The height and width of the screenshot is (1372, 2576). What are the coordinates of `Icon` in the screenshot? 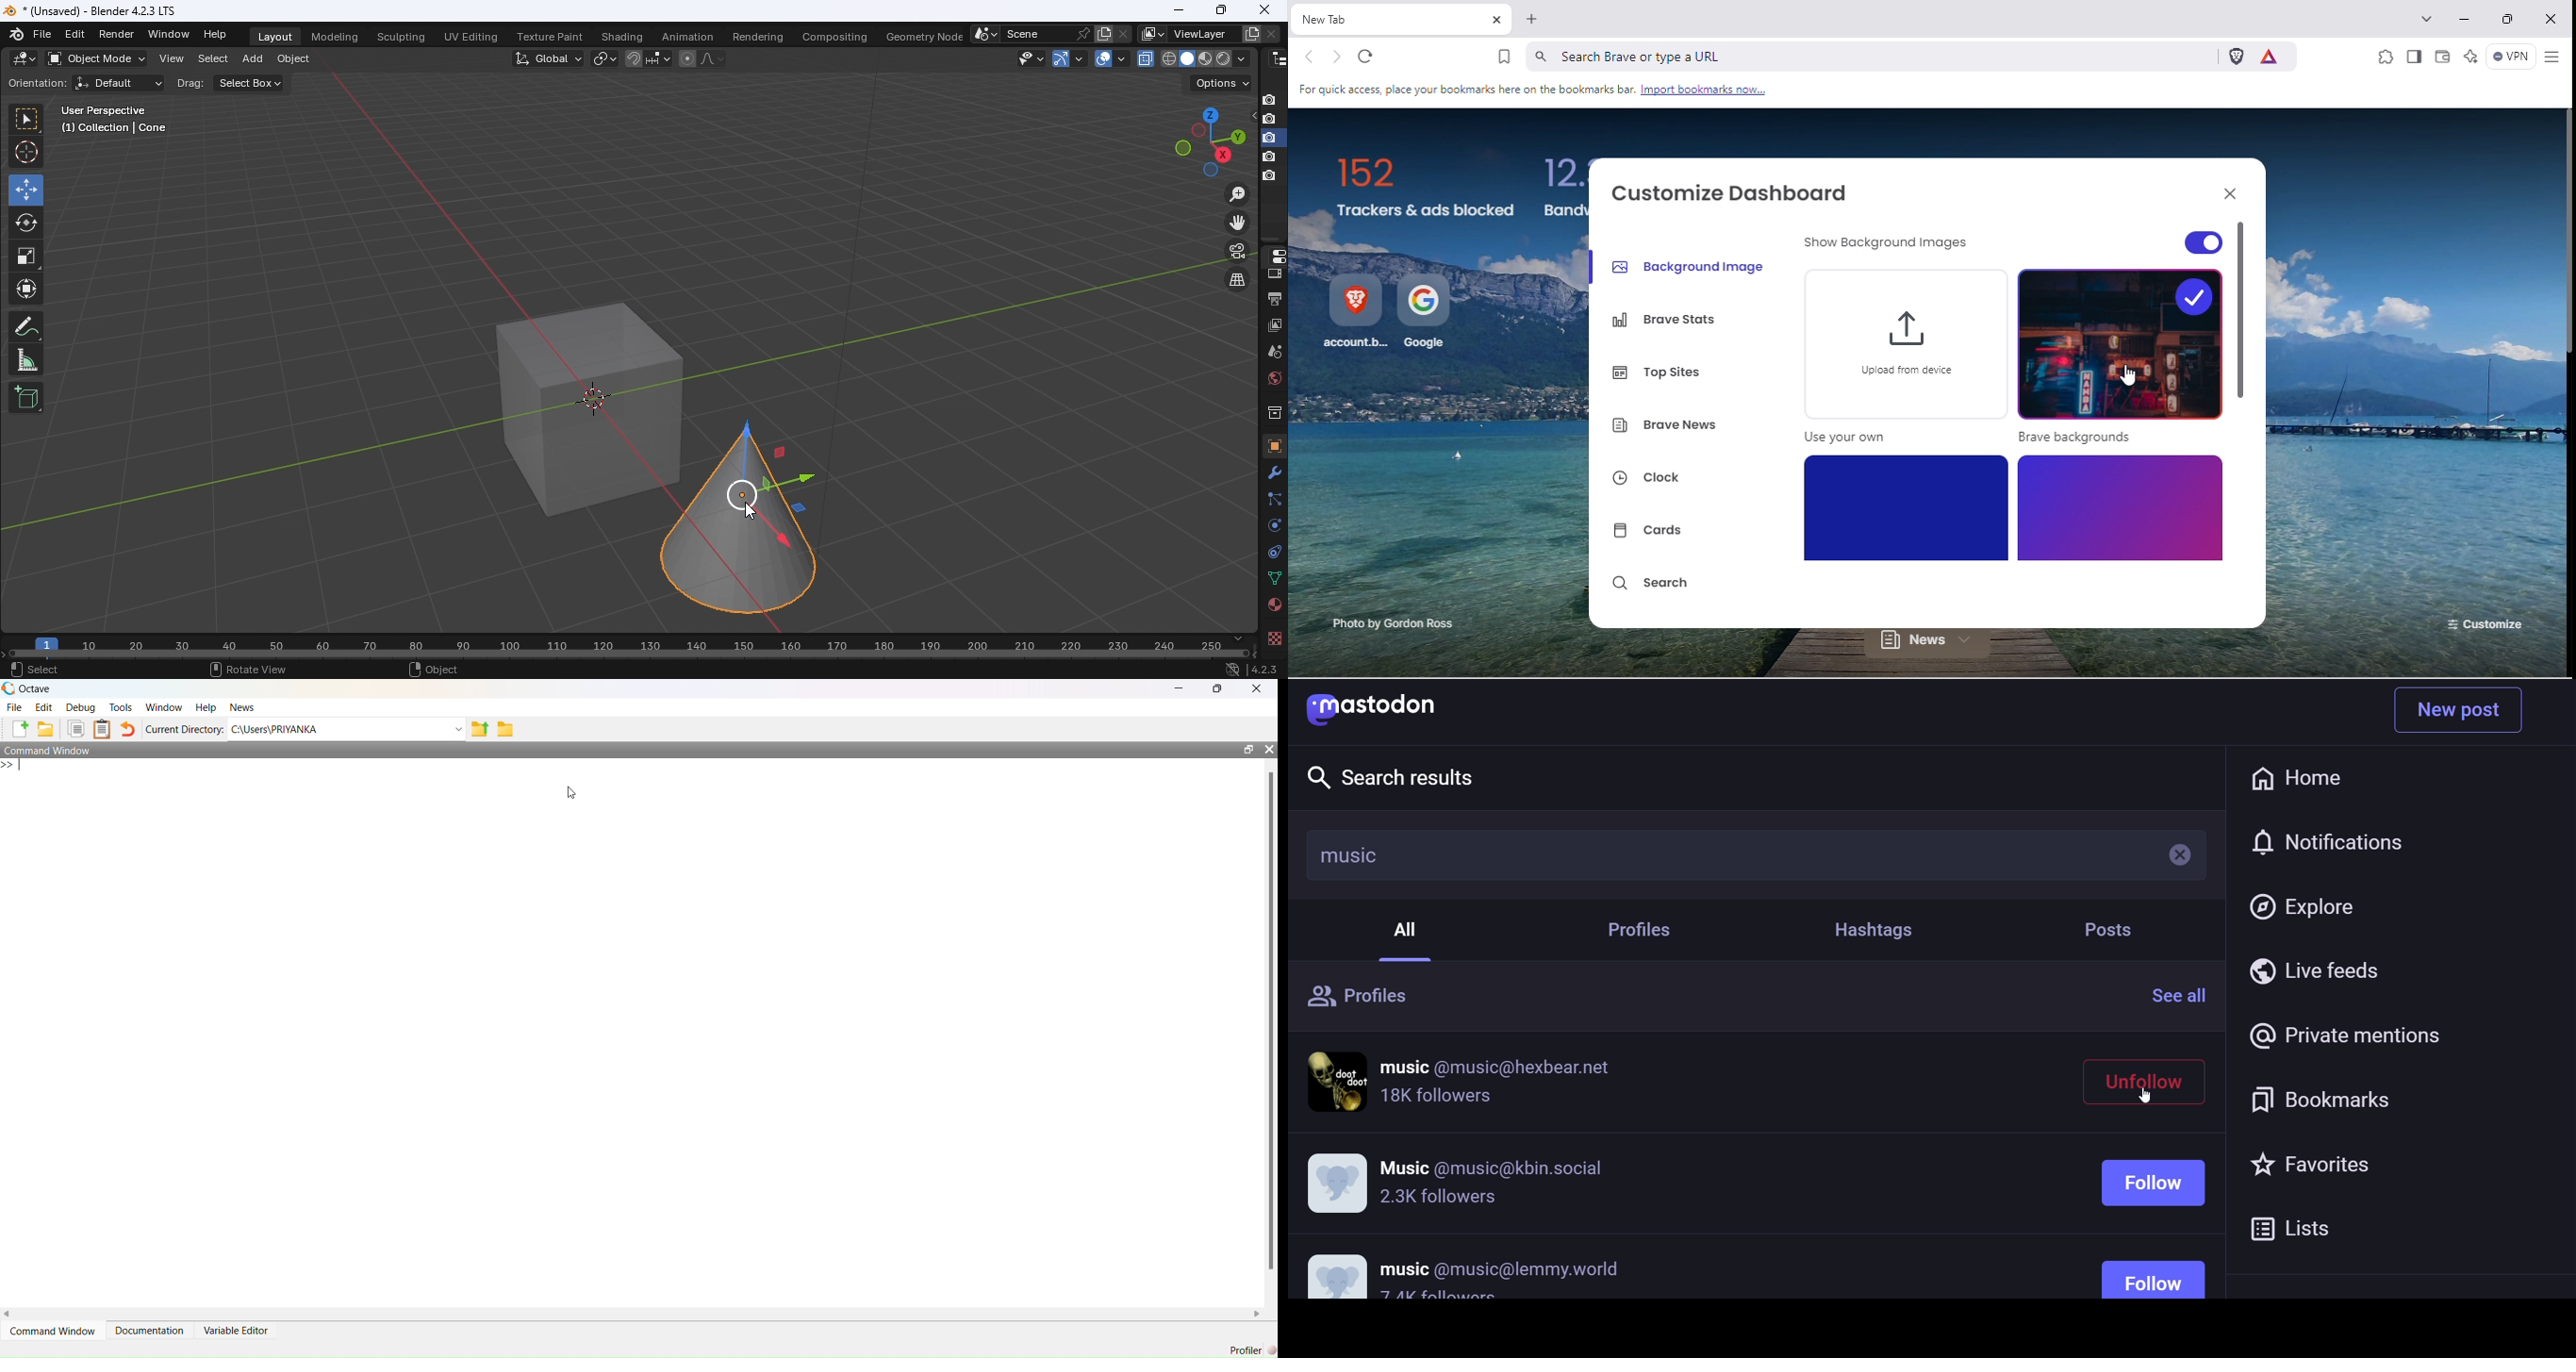 It's located at (18, 33).